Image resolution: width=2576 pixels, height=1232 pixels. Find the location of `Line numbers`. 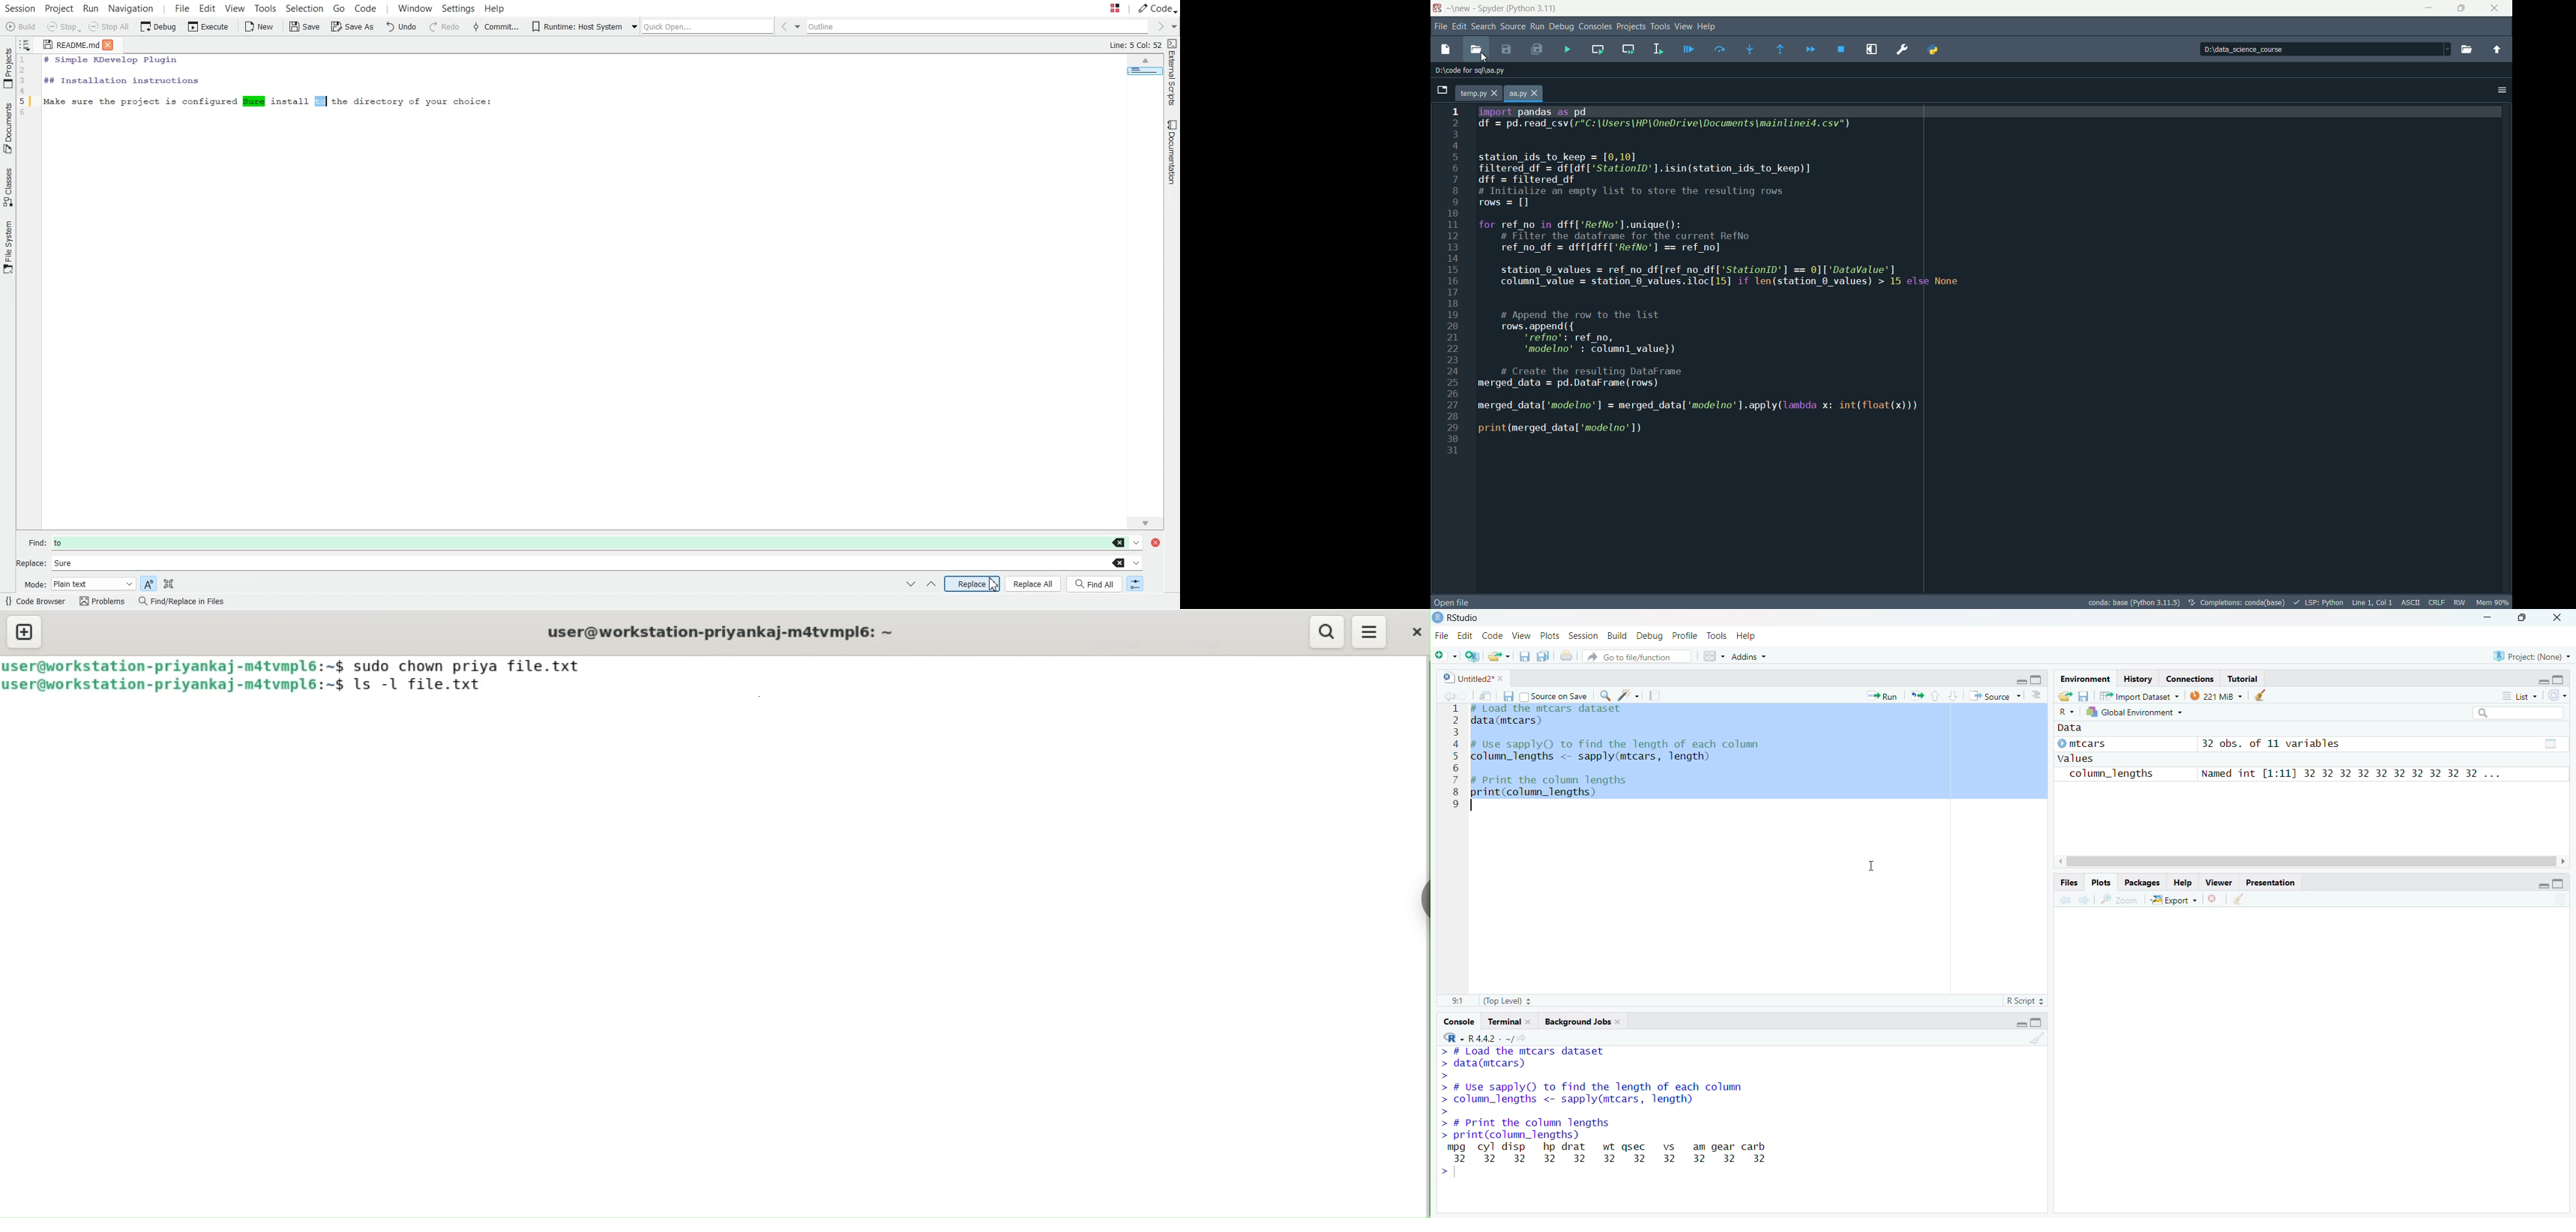

Line numbers is located at coordinates (1452, 758).